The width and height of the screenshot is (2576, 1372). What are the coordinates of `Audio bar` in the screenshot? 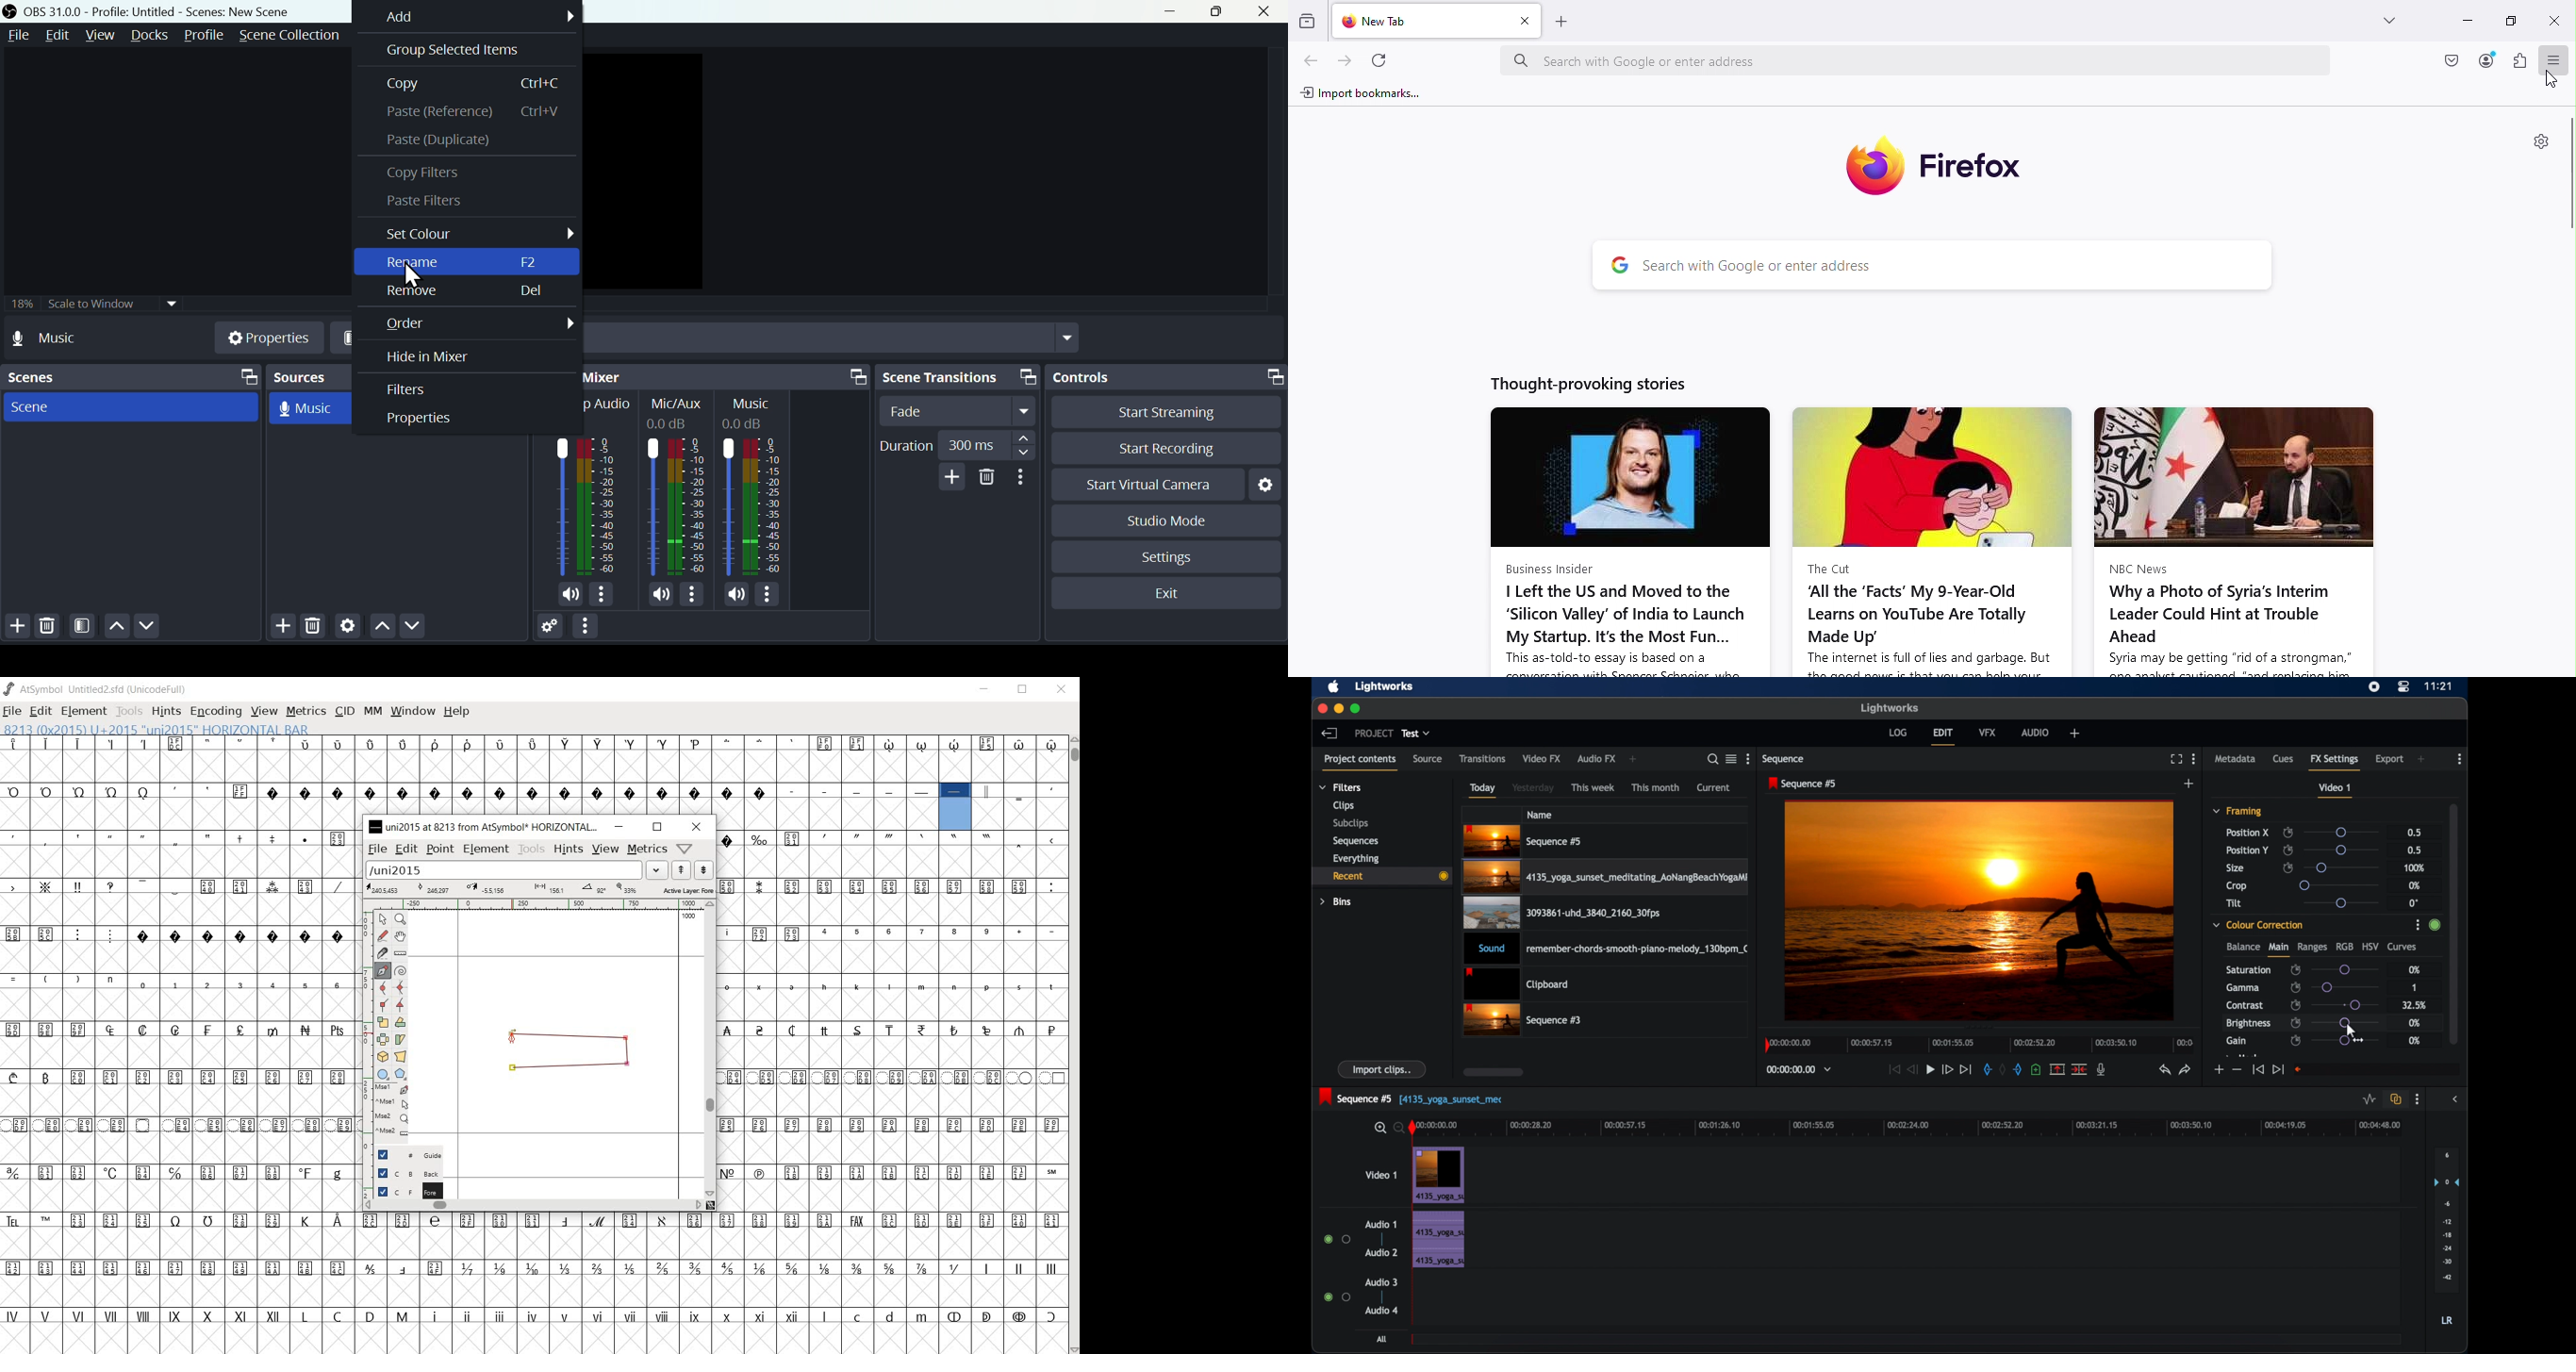 It's located at (582, 506).